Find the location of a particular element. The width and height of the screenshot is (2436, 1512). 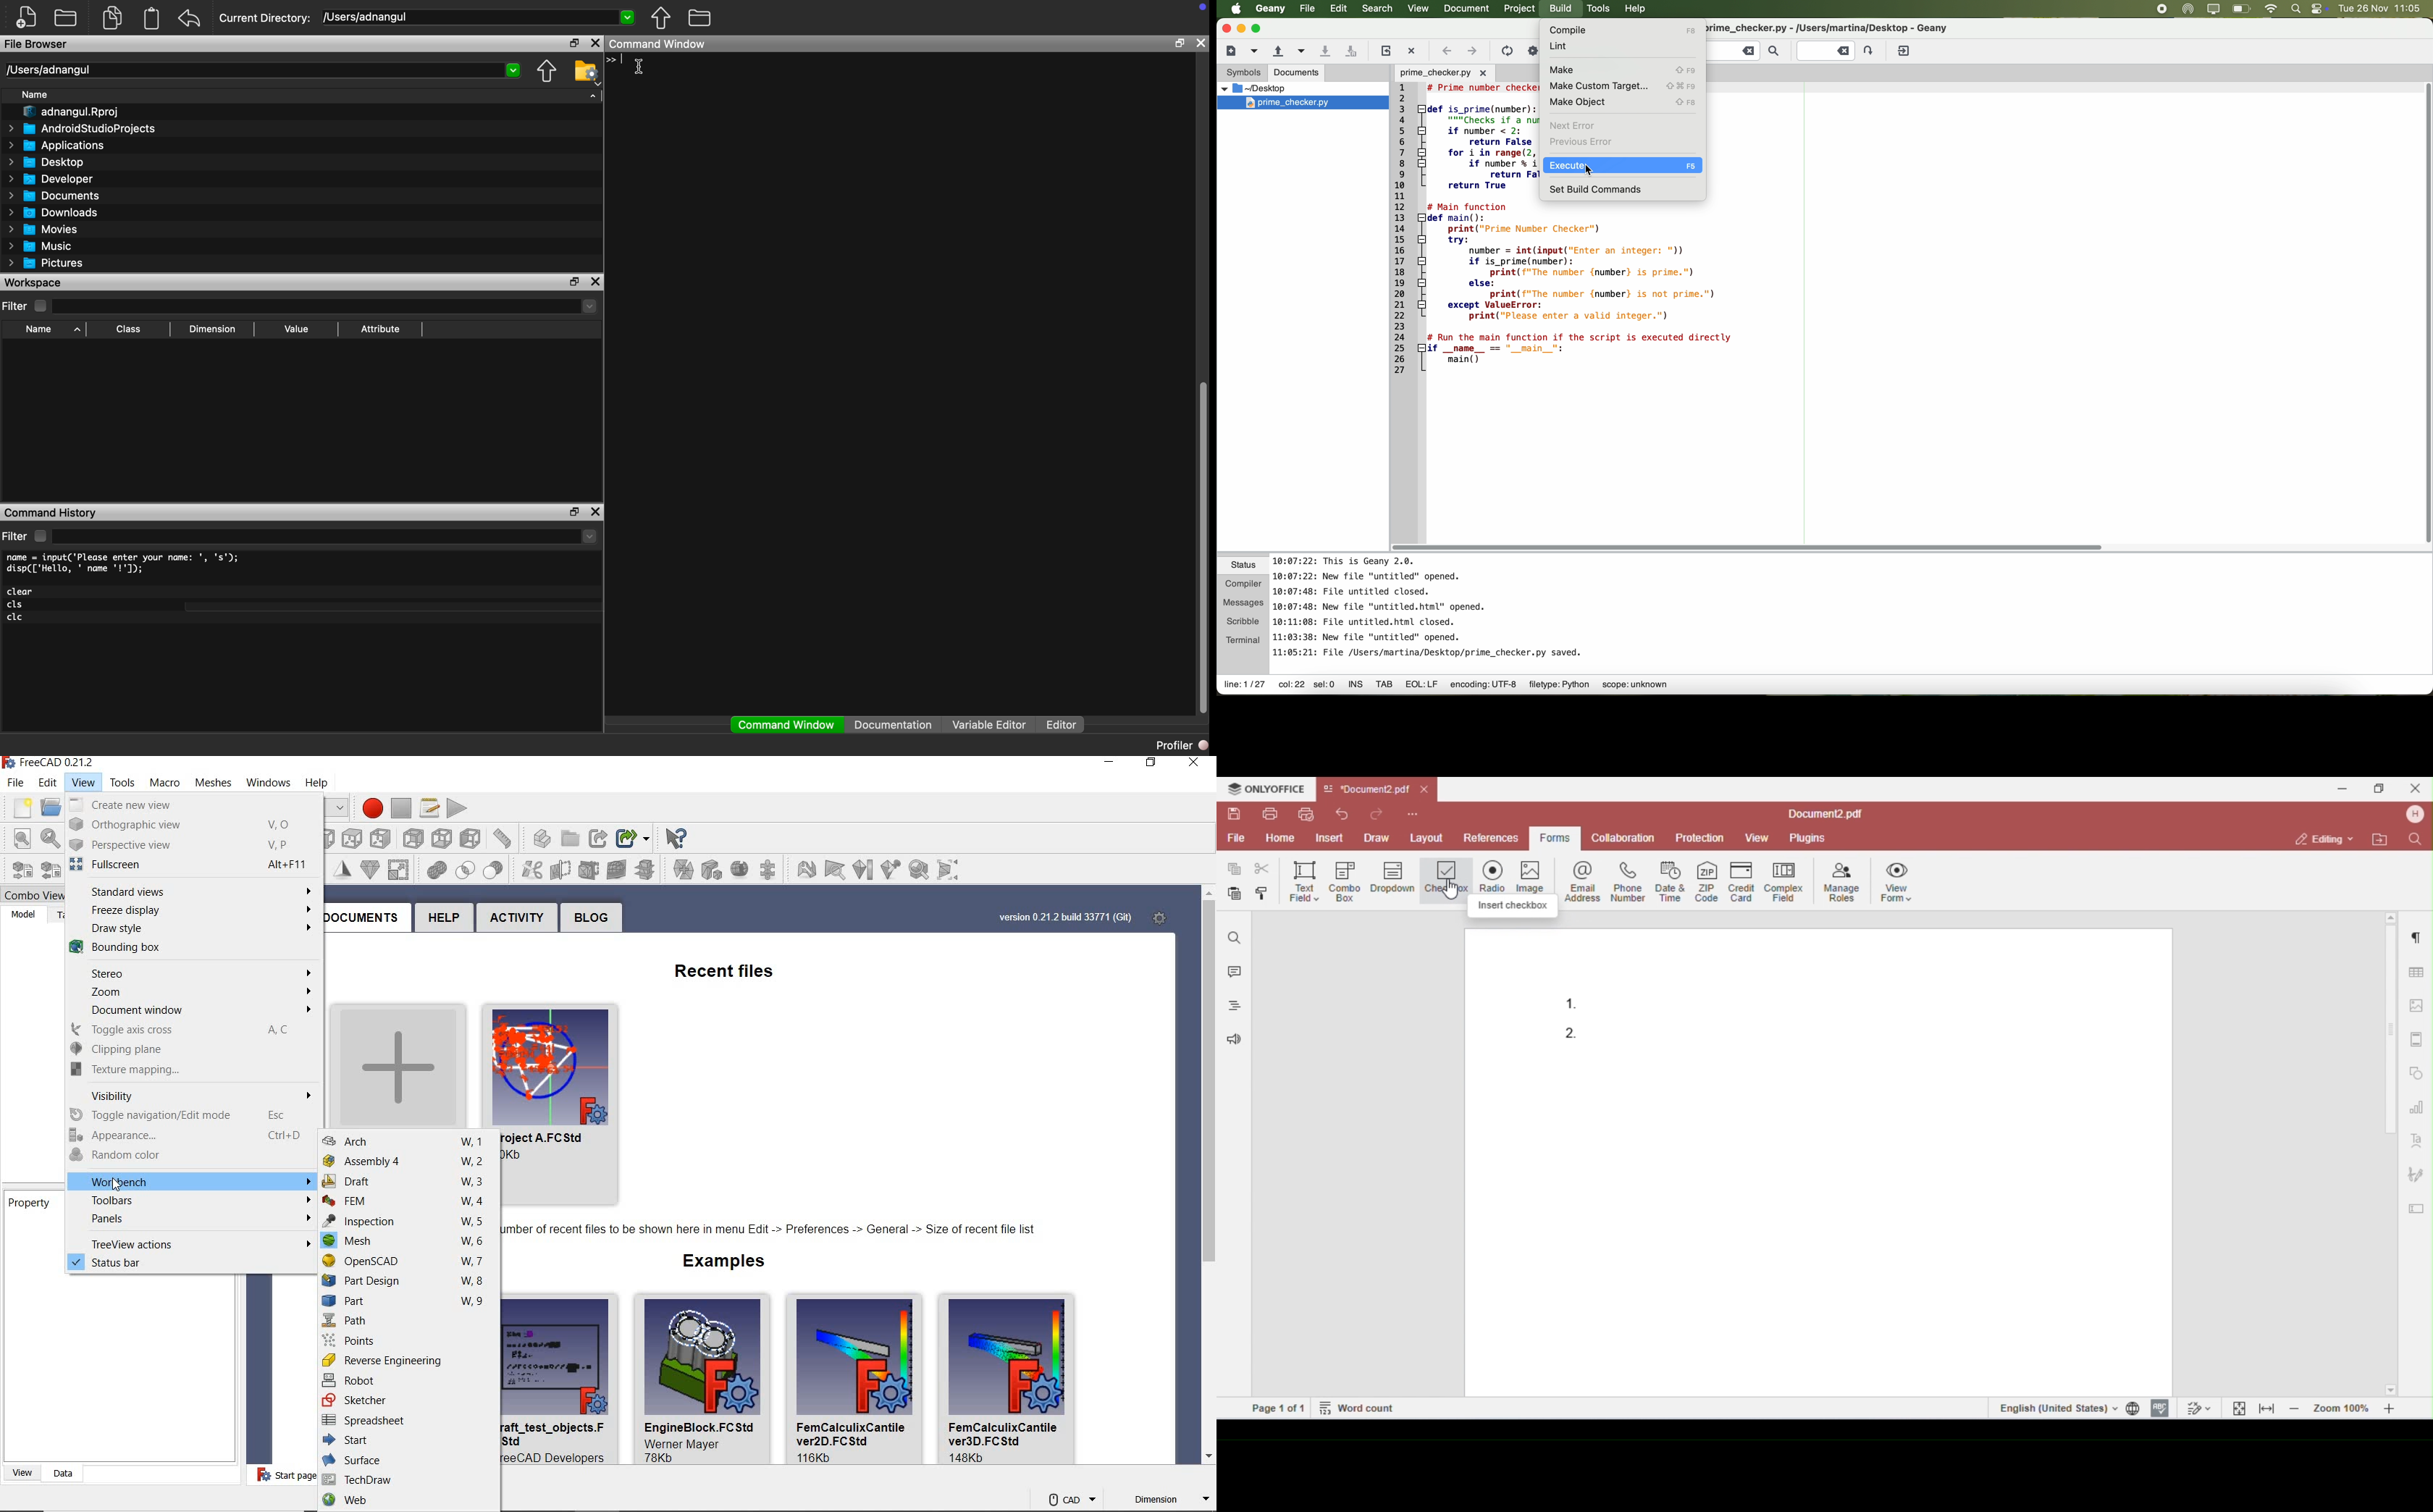

arch is located at coordinates (409, 1142).